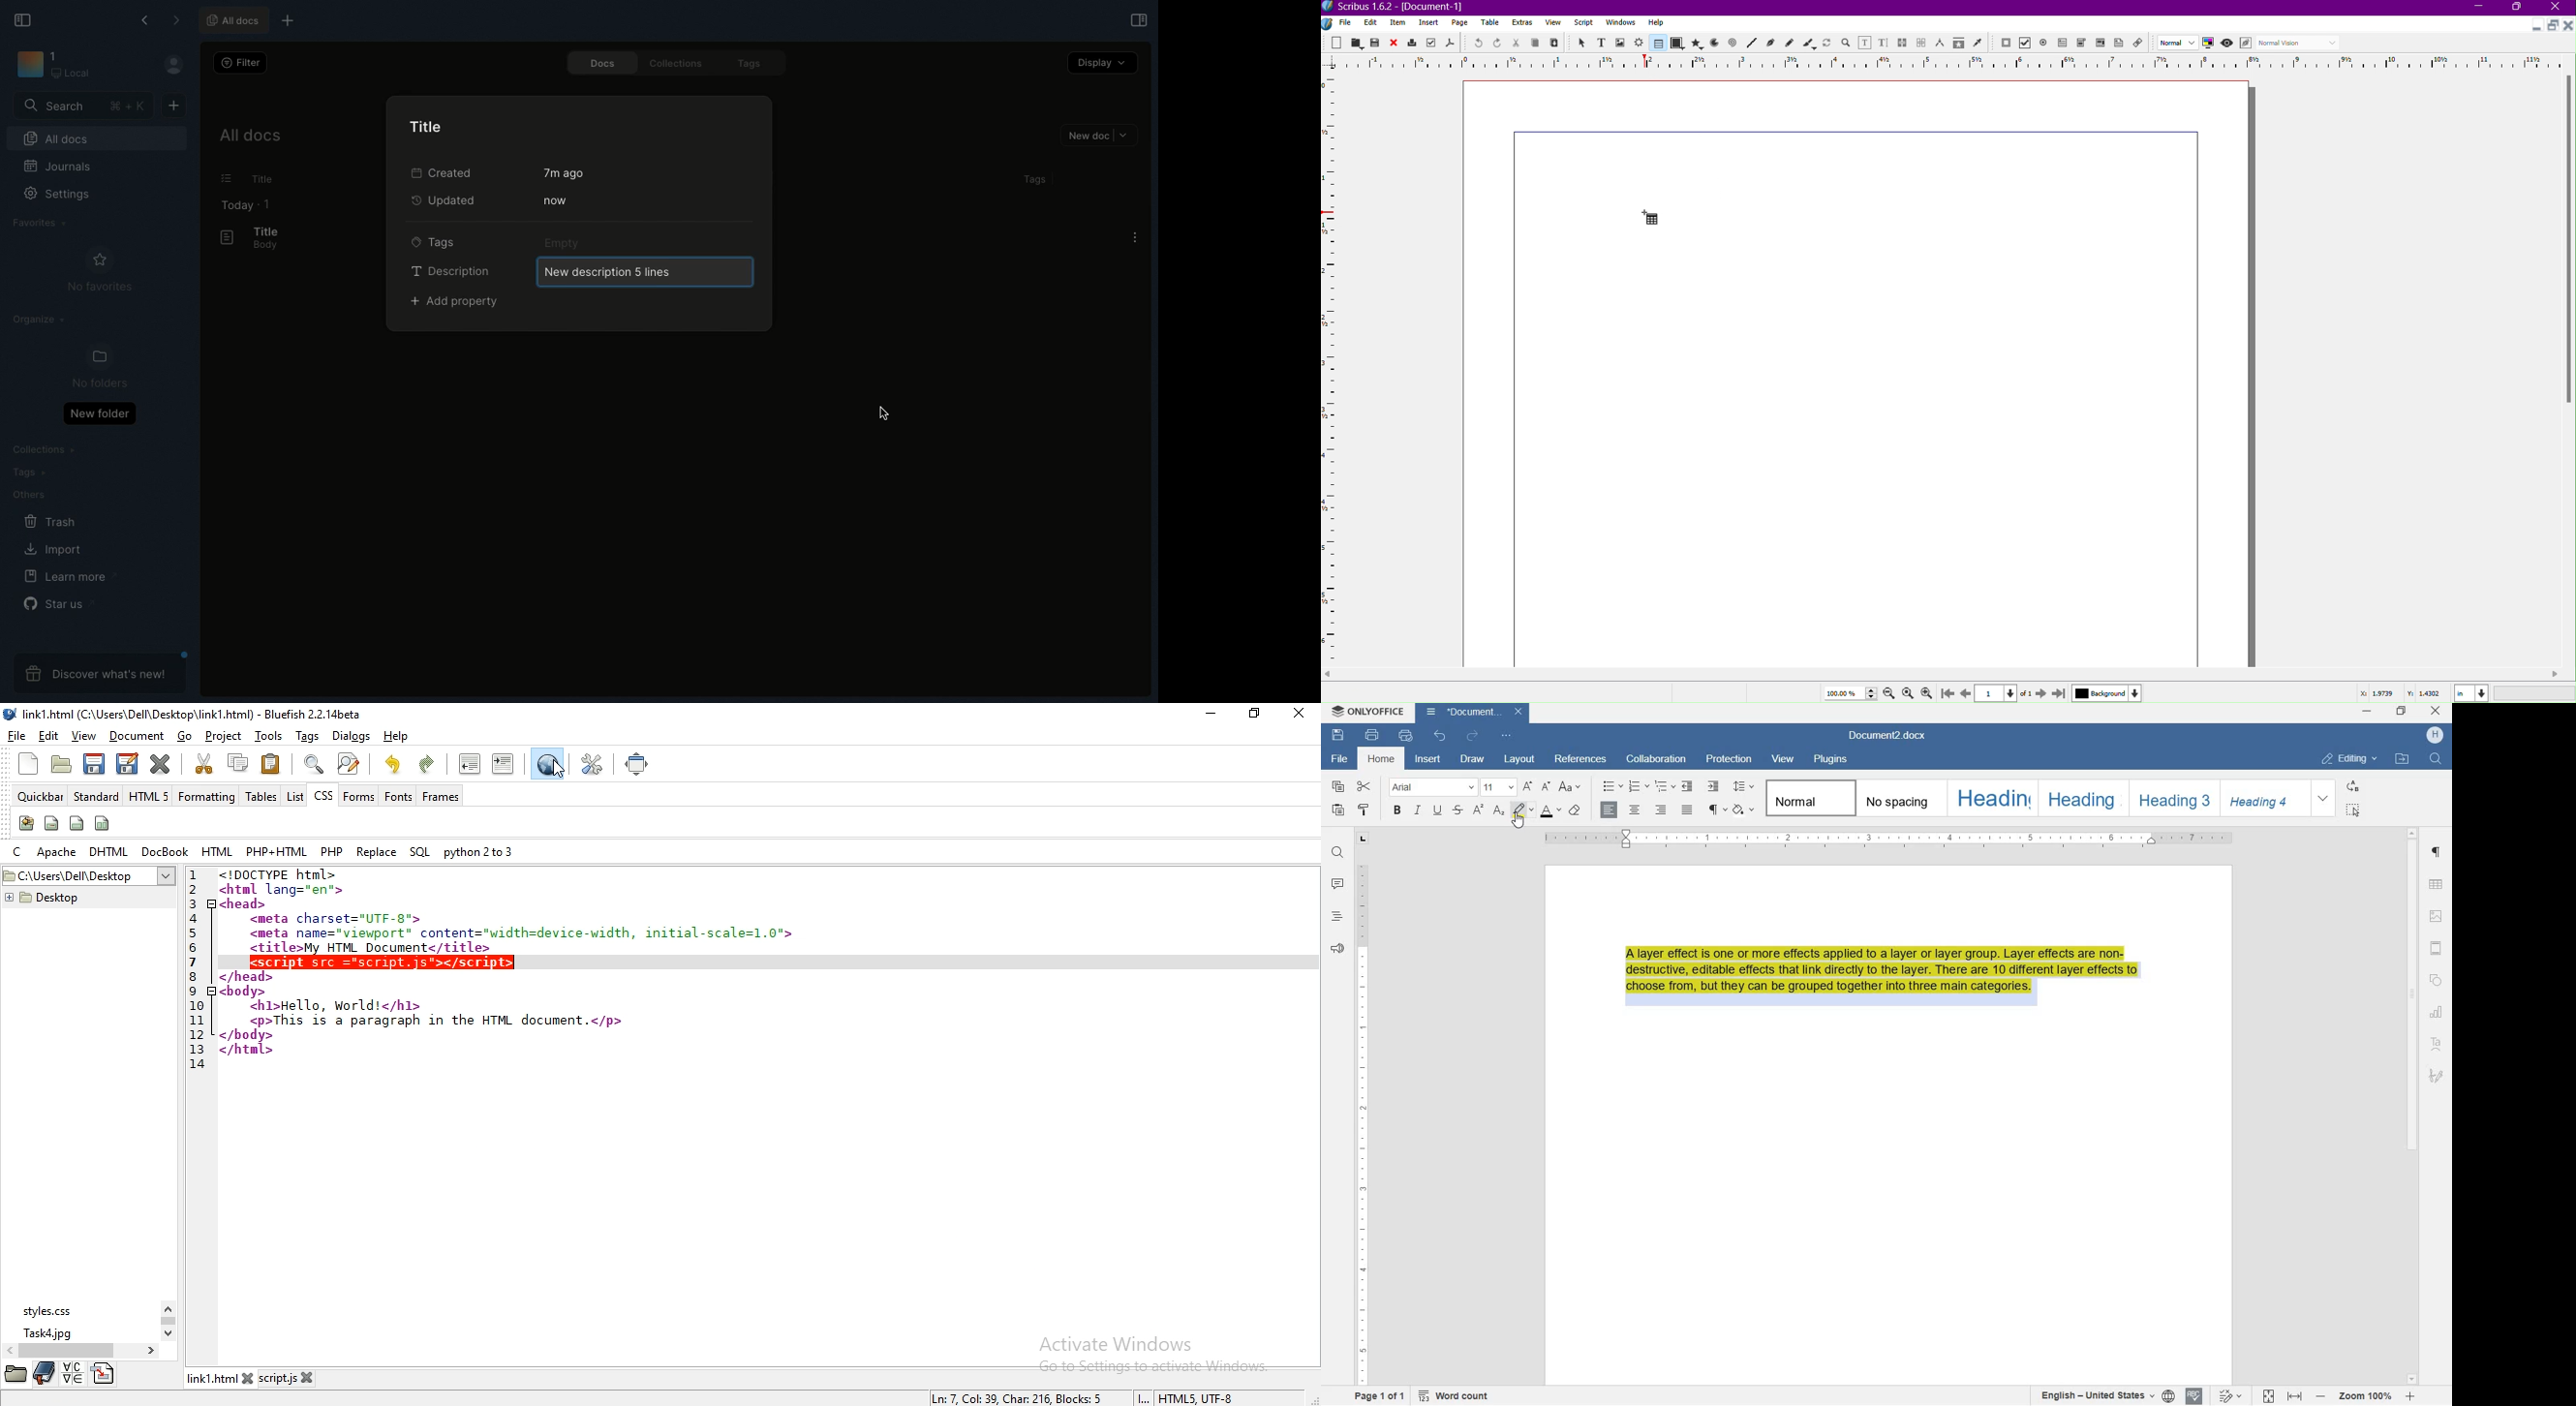 The image size is (2576, 1428). I want to click on RULER, so click(1883, 840).